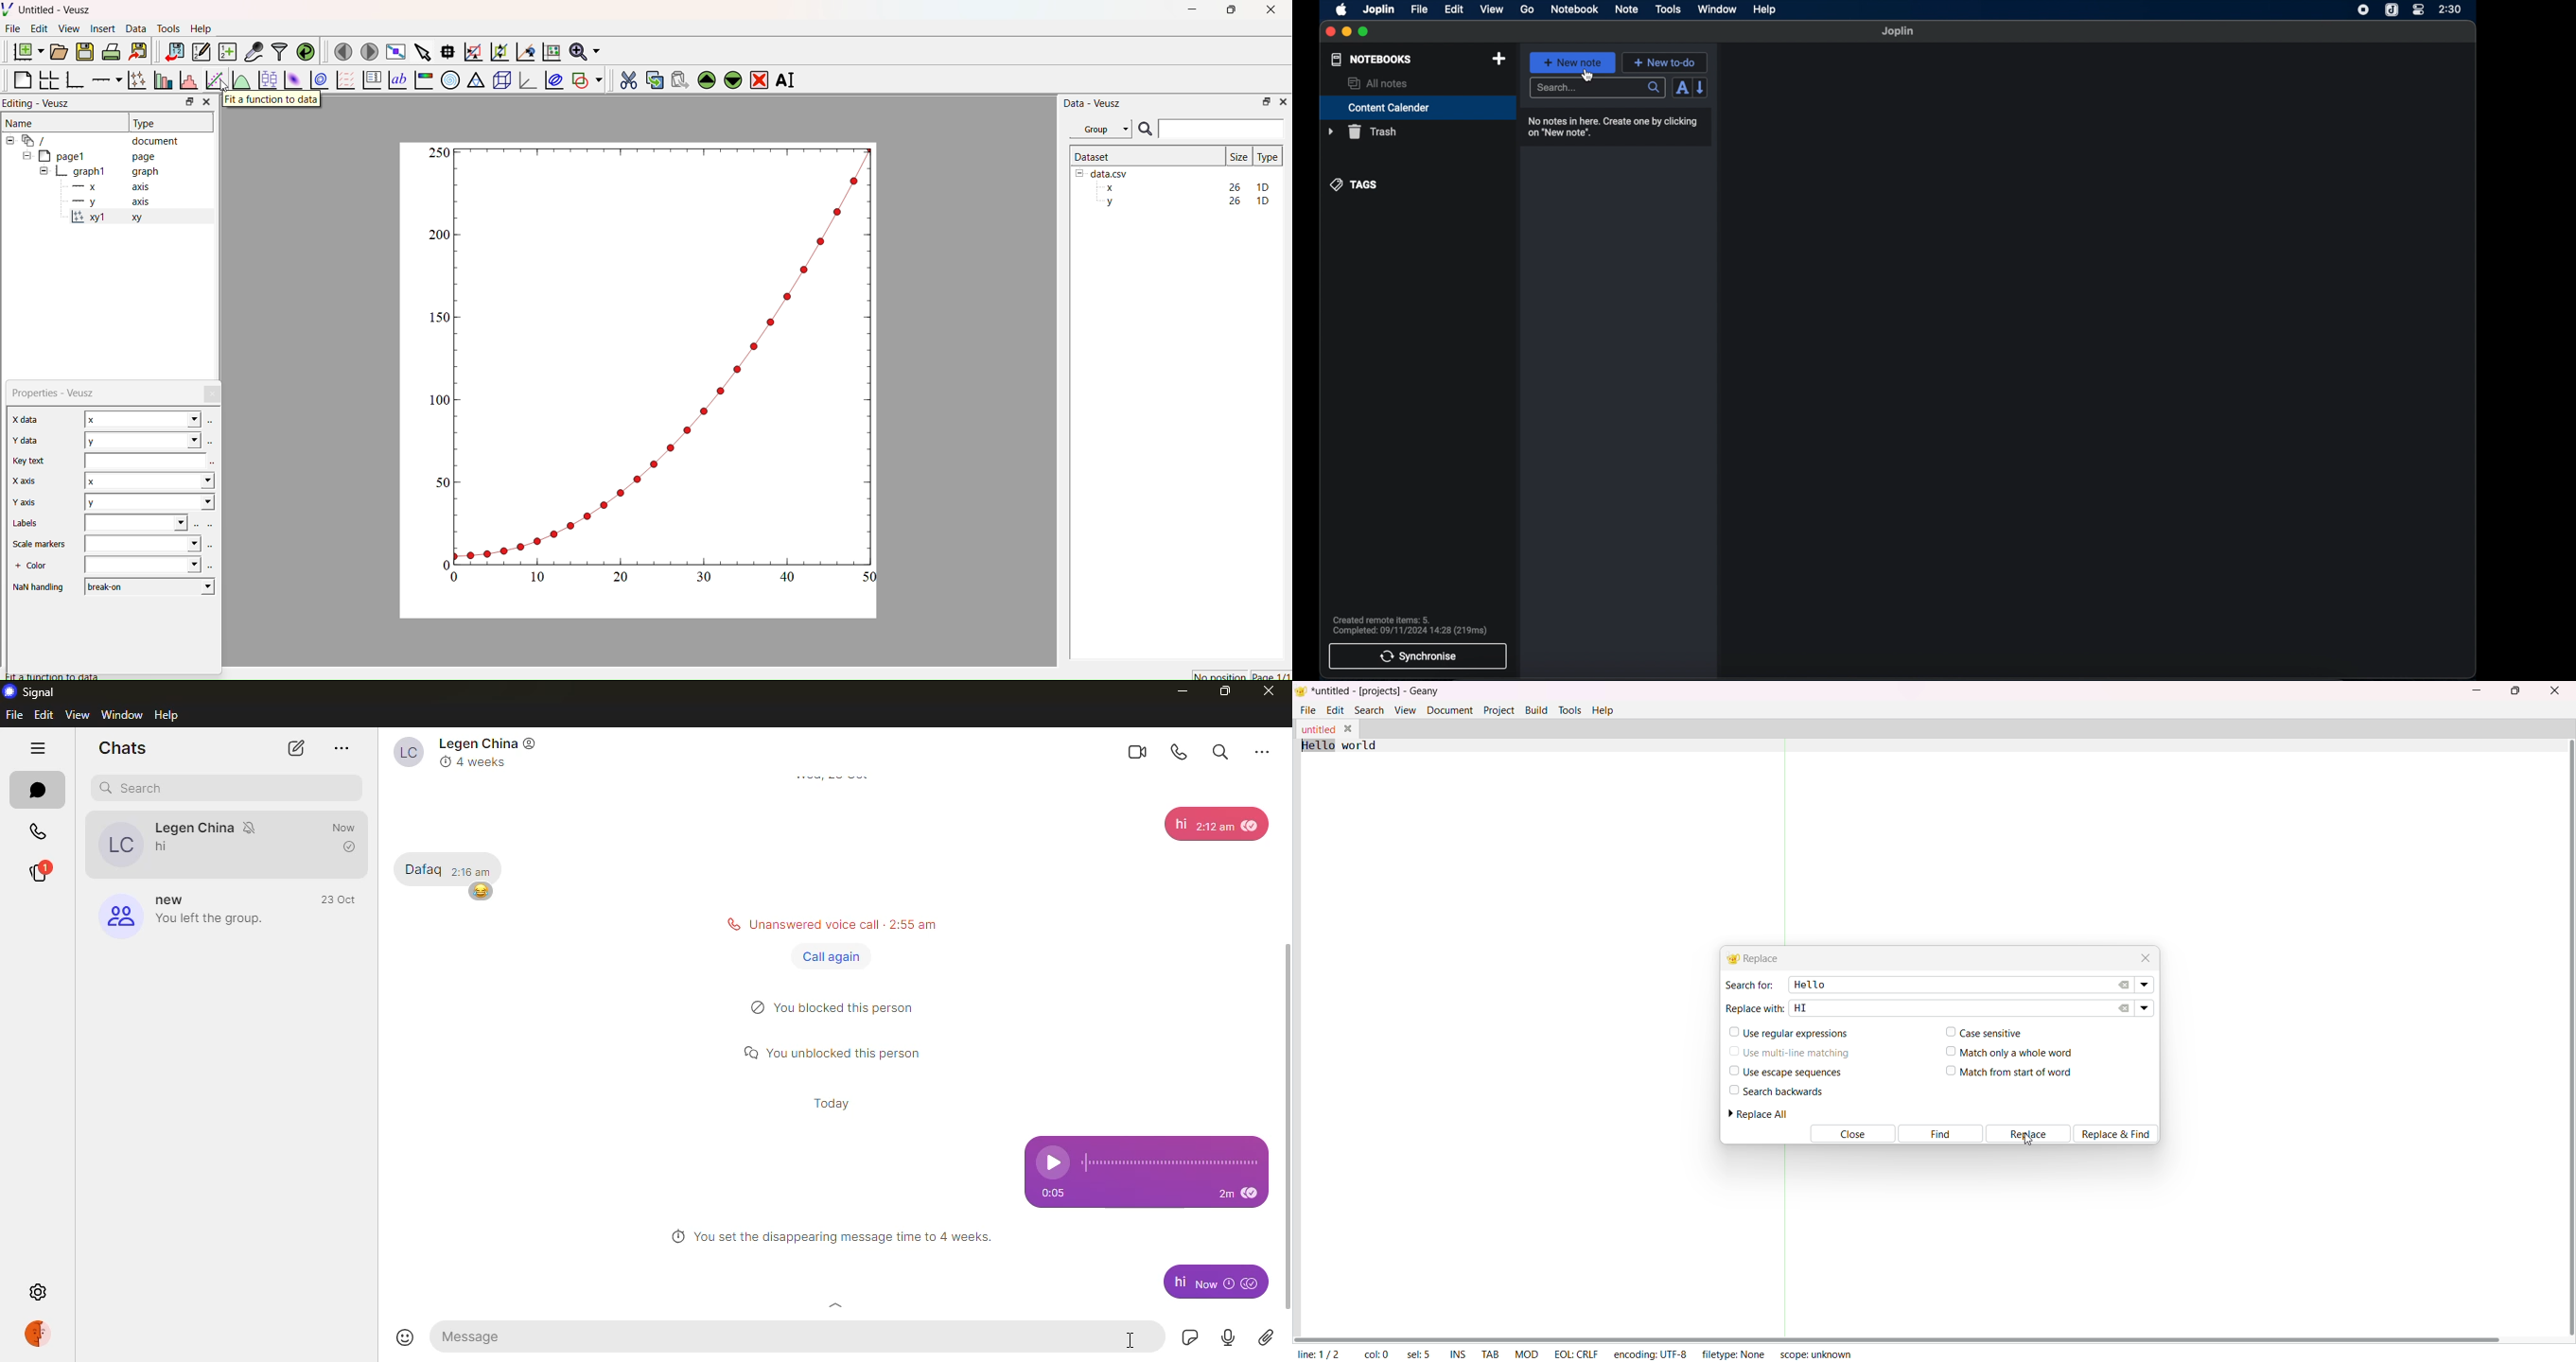 This screenshot has width=2576, height=1372. Describe the element at coordinates (1184, 201) in the screenshot. I see `y 26 1D` at that location.